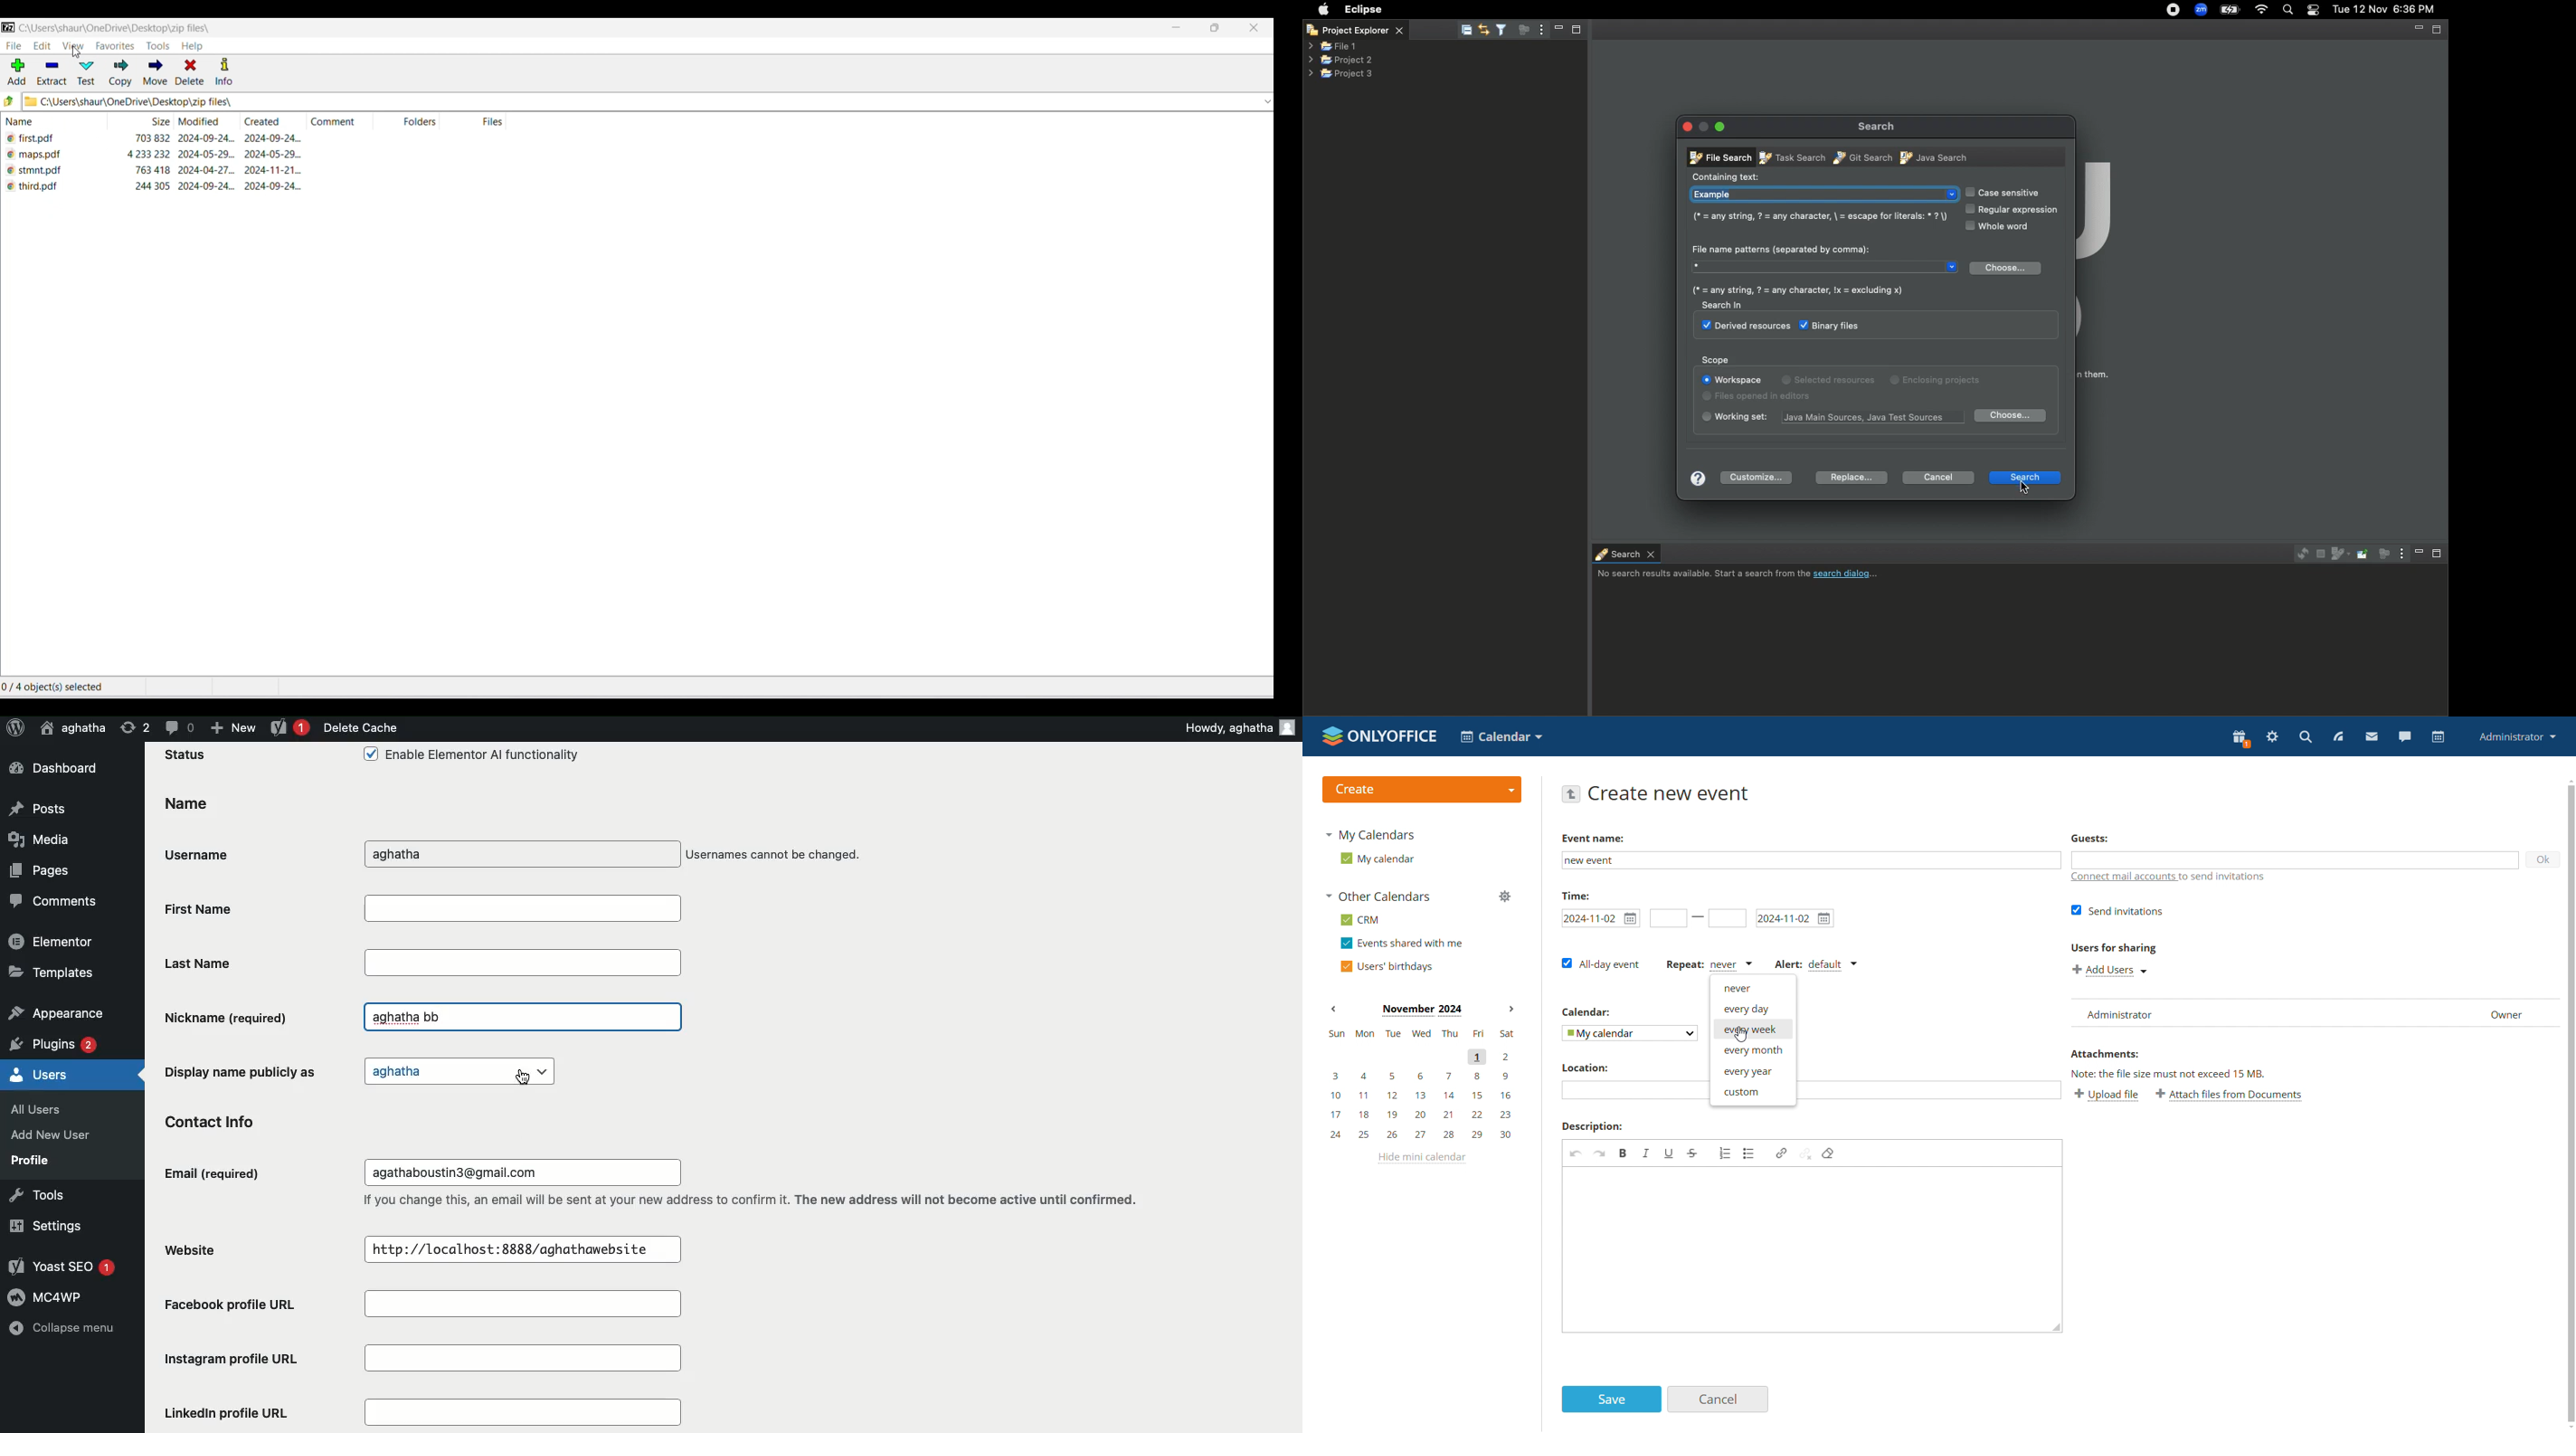 This screenshot has width=2576, height=1456. I want to click on event end time, so click(1727, 919).